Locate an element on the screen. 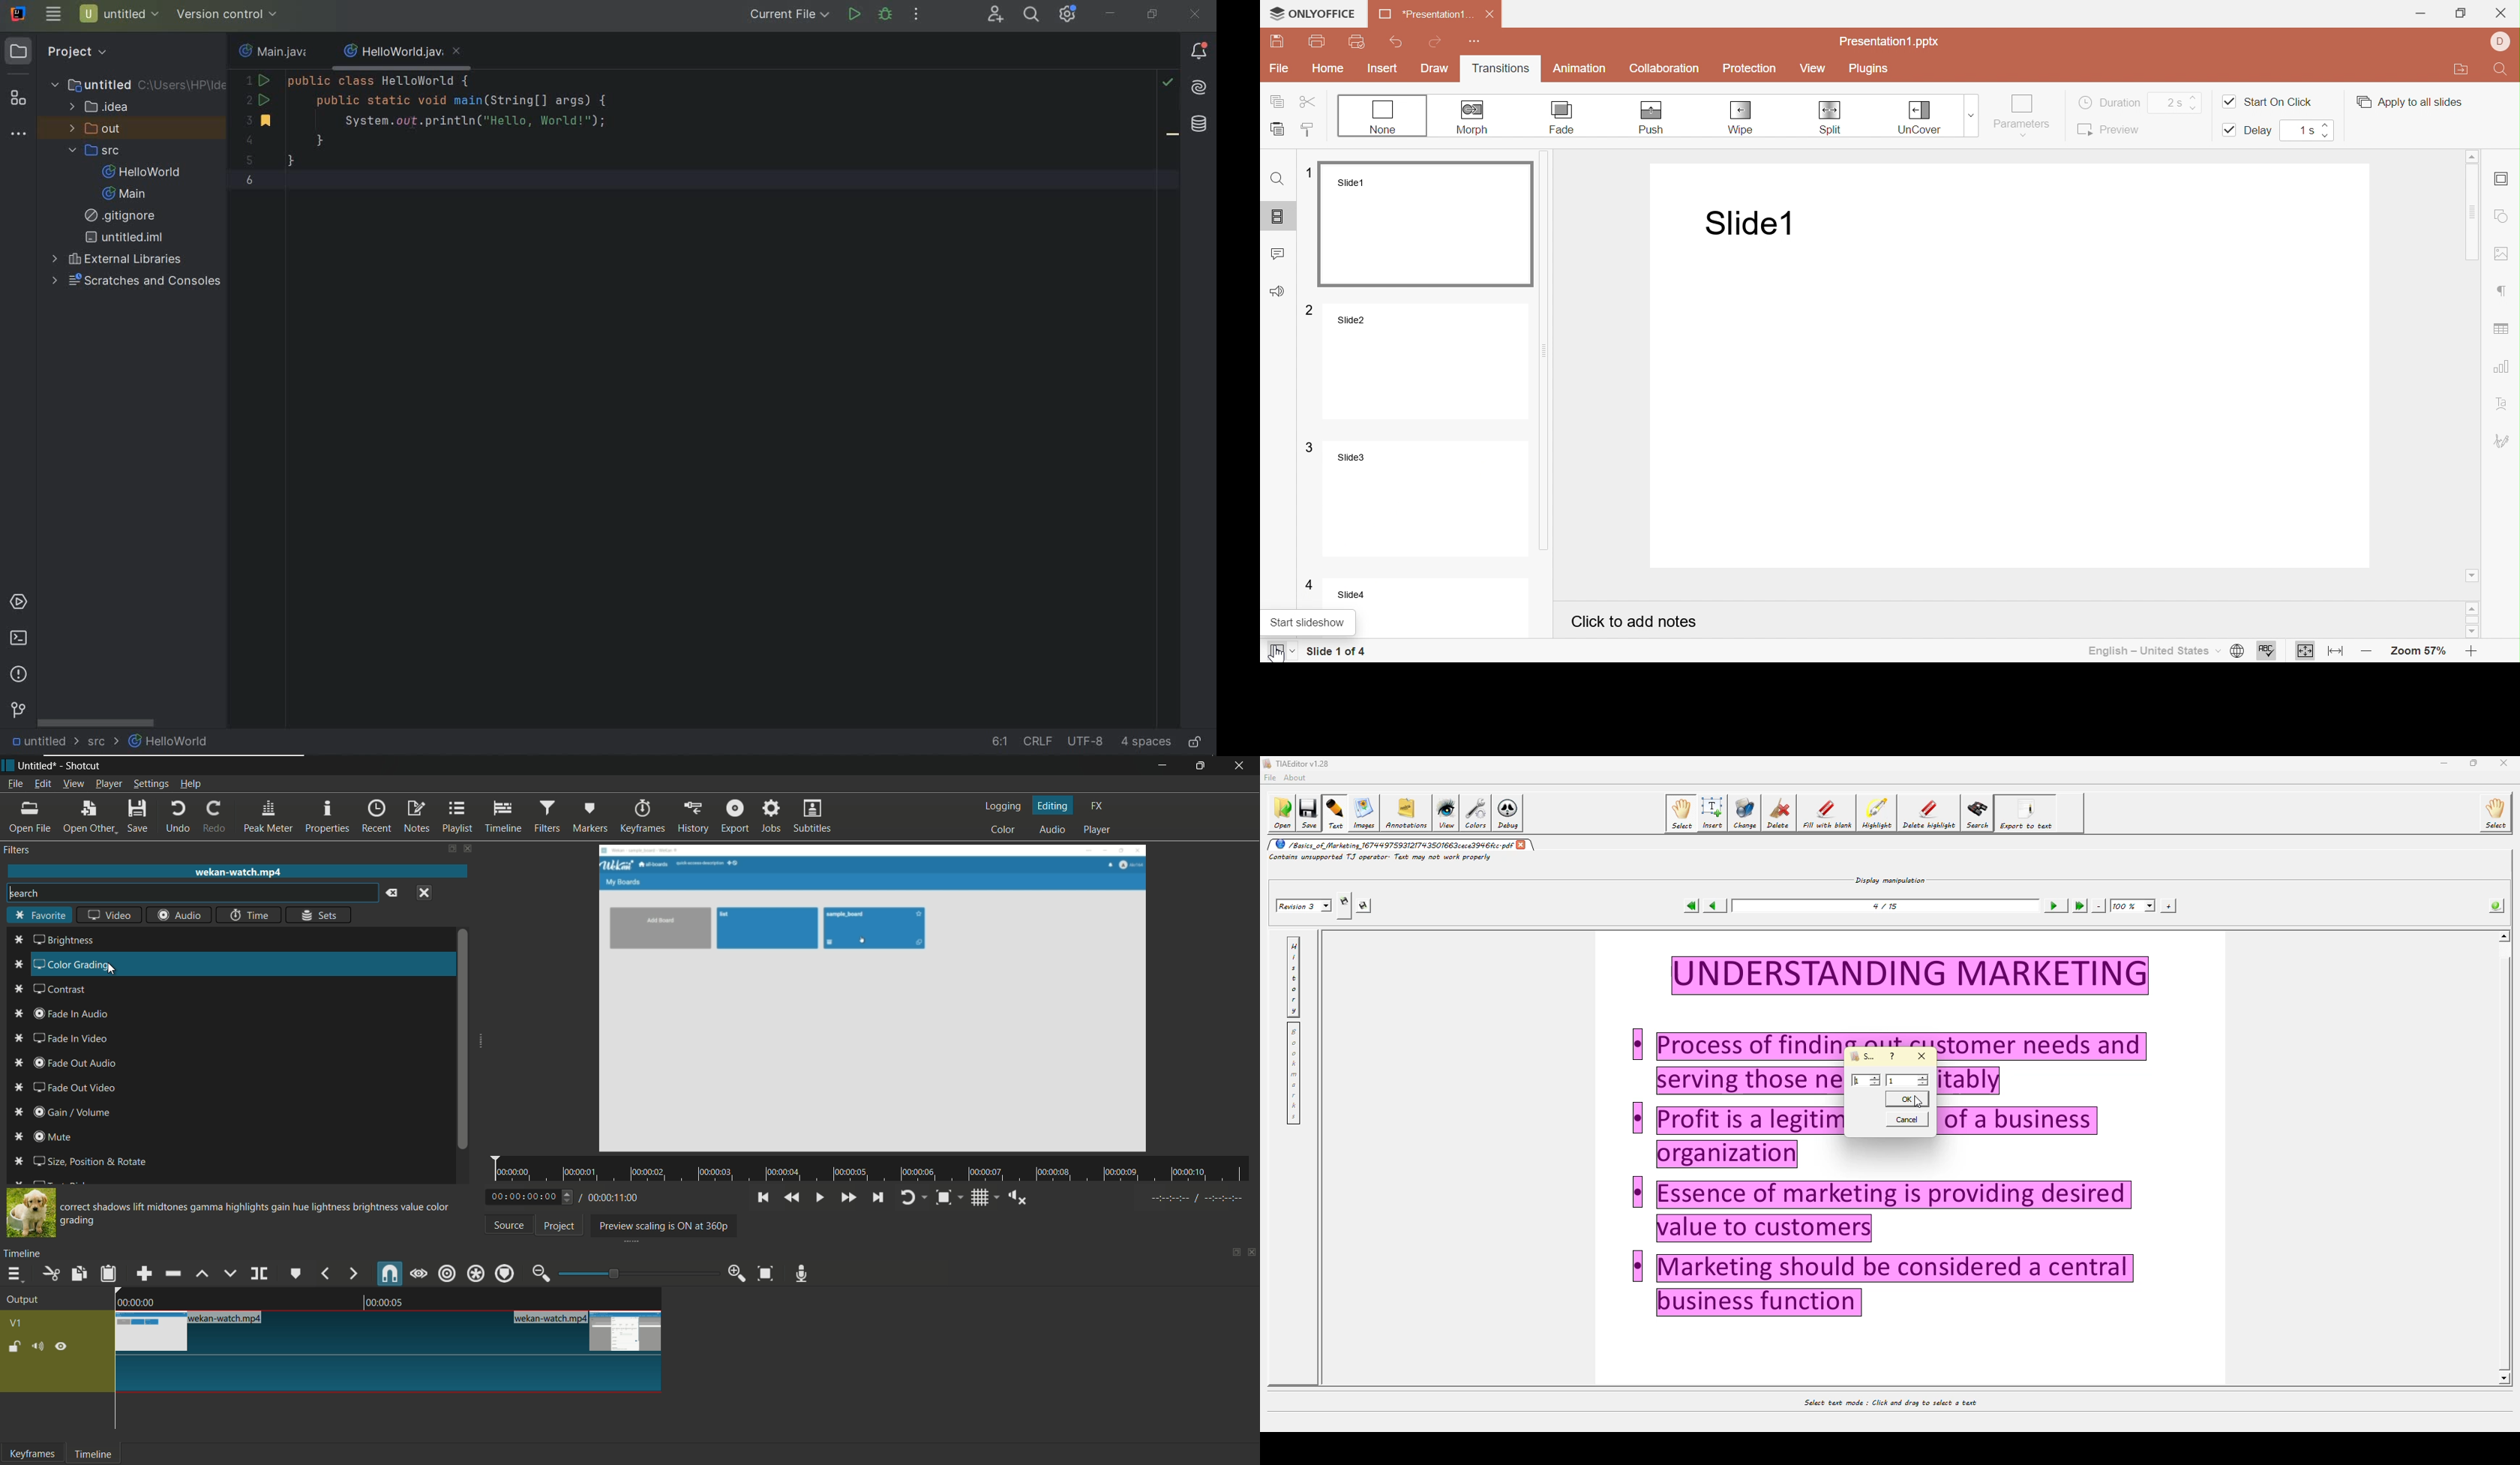 The width and height of the screenshot is (2520, 1484). cursor is located at coordinates (1919, 1101).